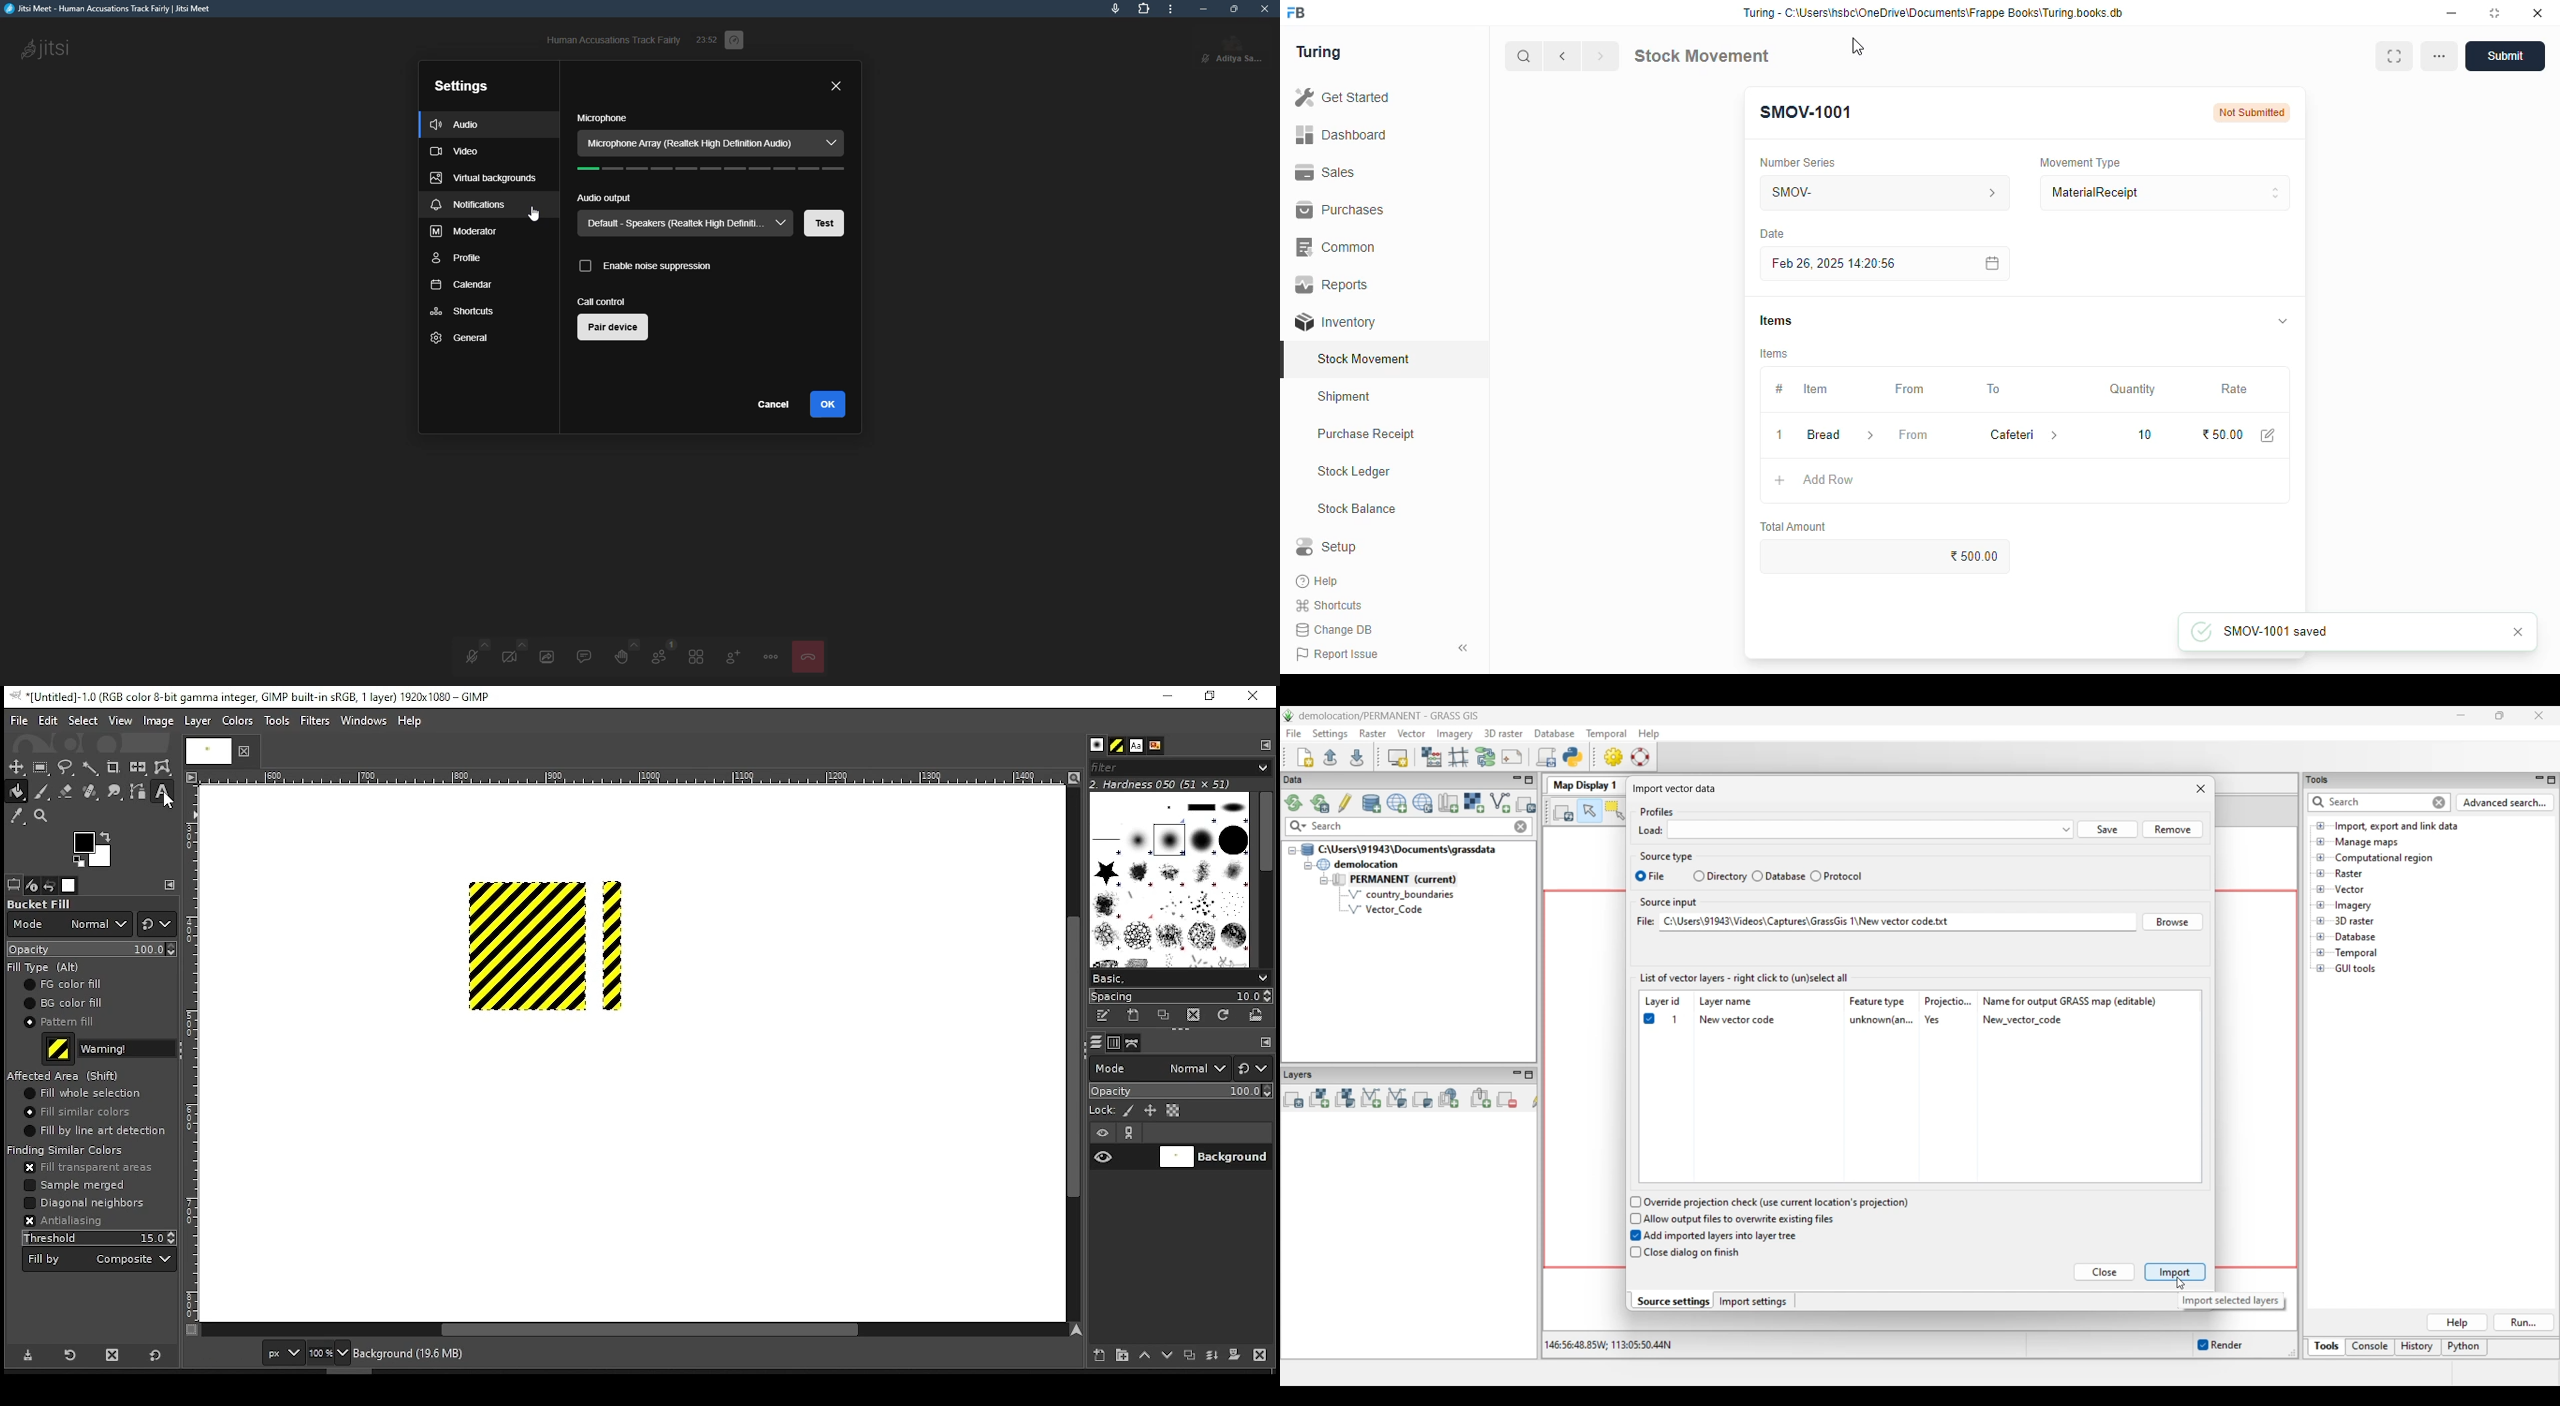  What do you see at coordinates (2392, 55) in the screenshot?
I see `toggle between form and full width` at bounding box center [2392, 55].